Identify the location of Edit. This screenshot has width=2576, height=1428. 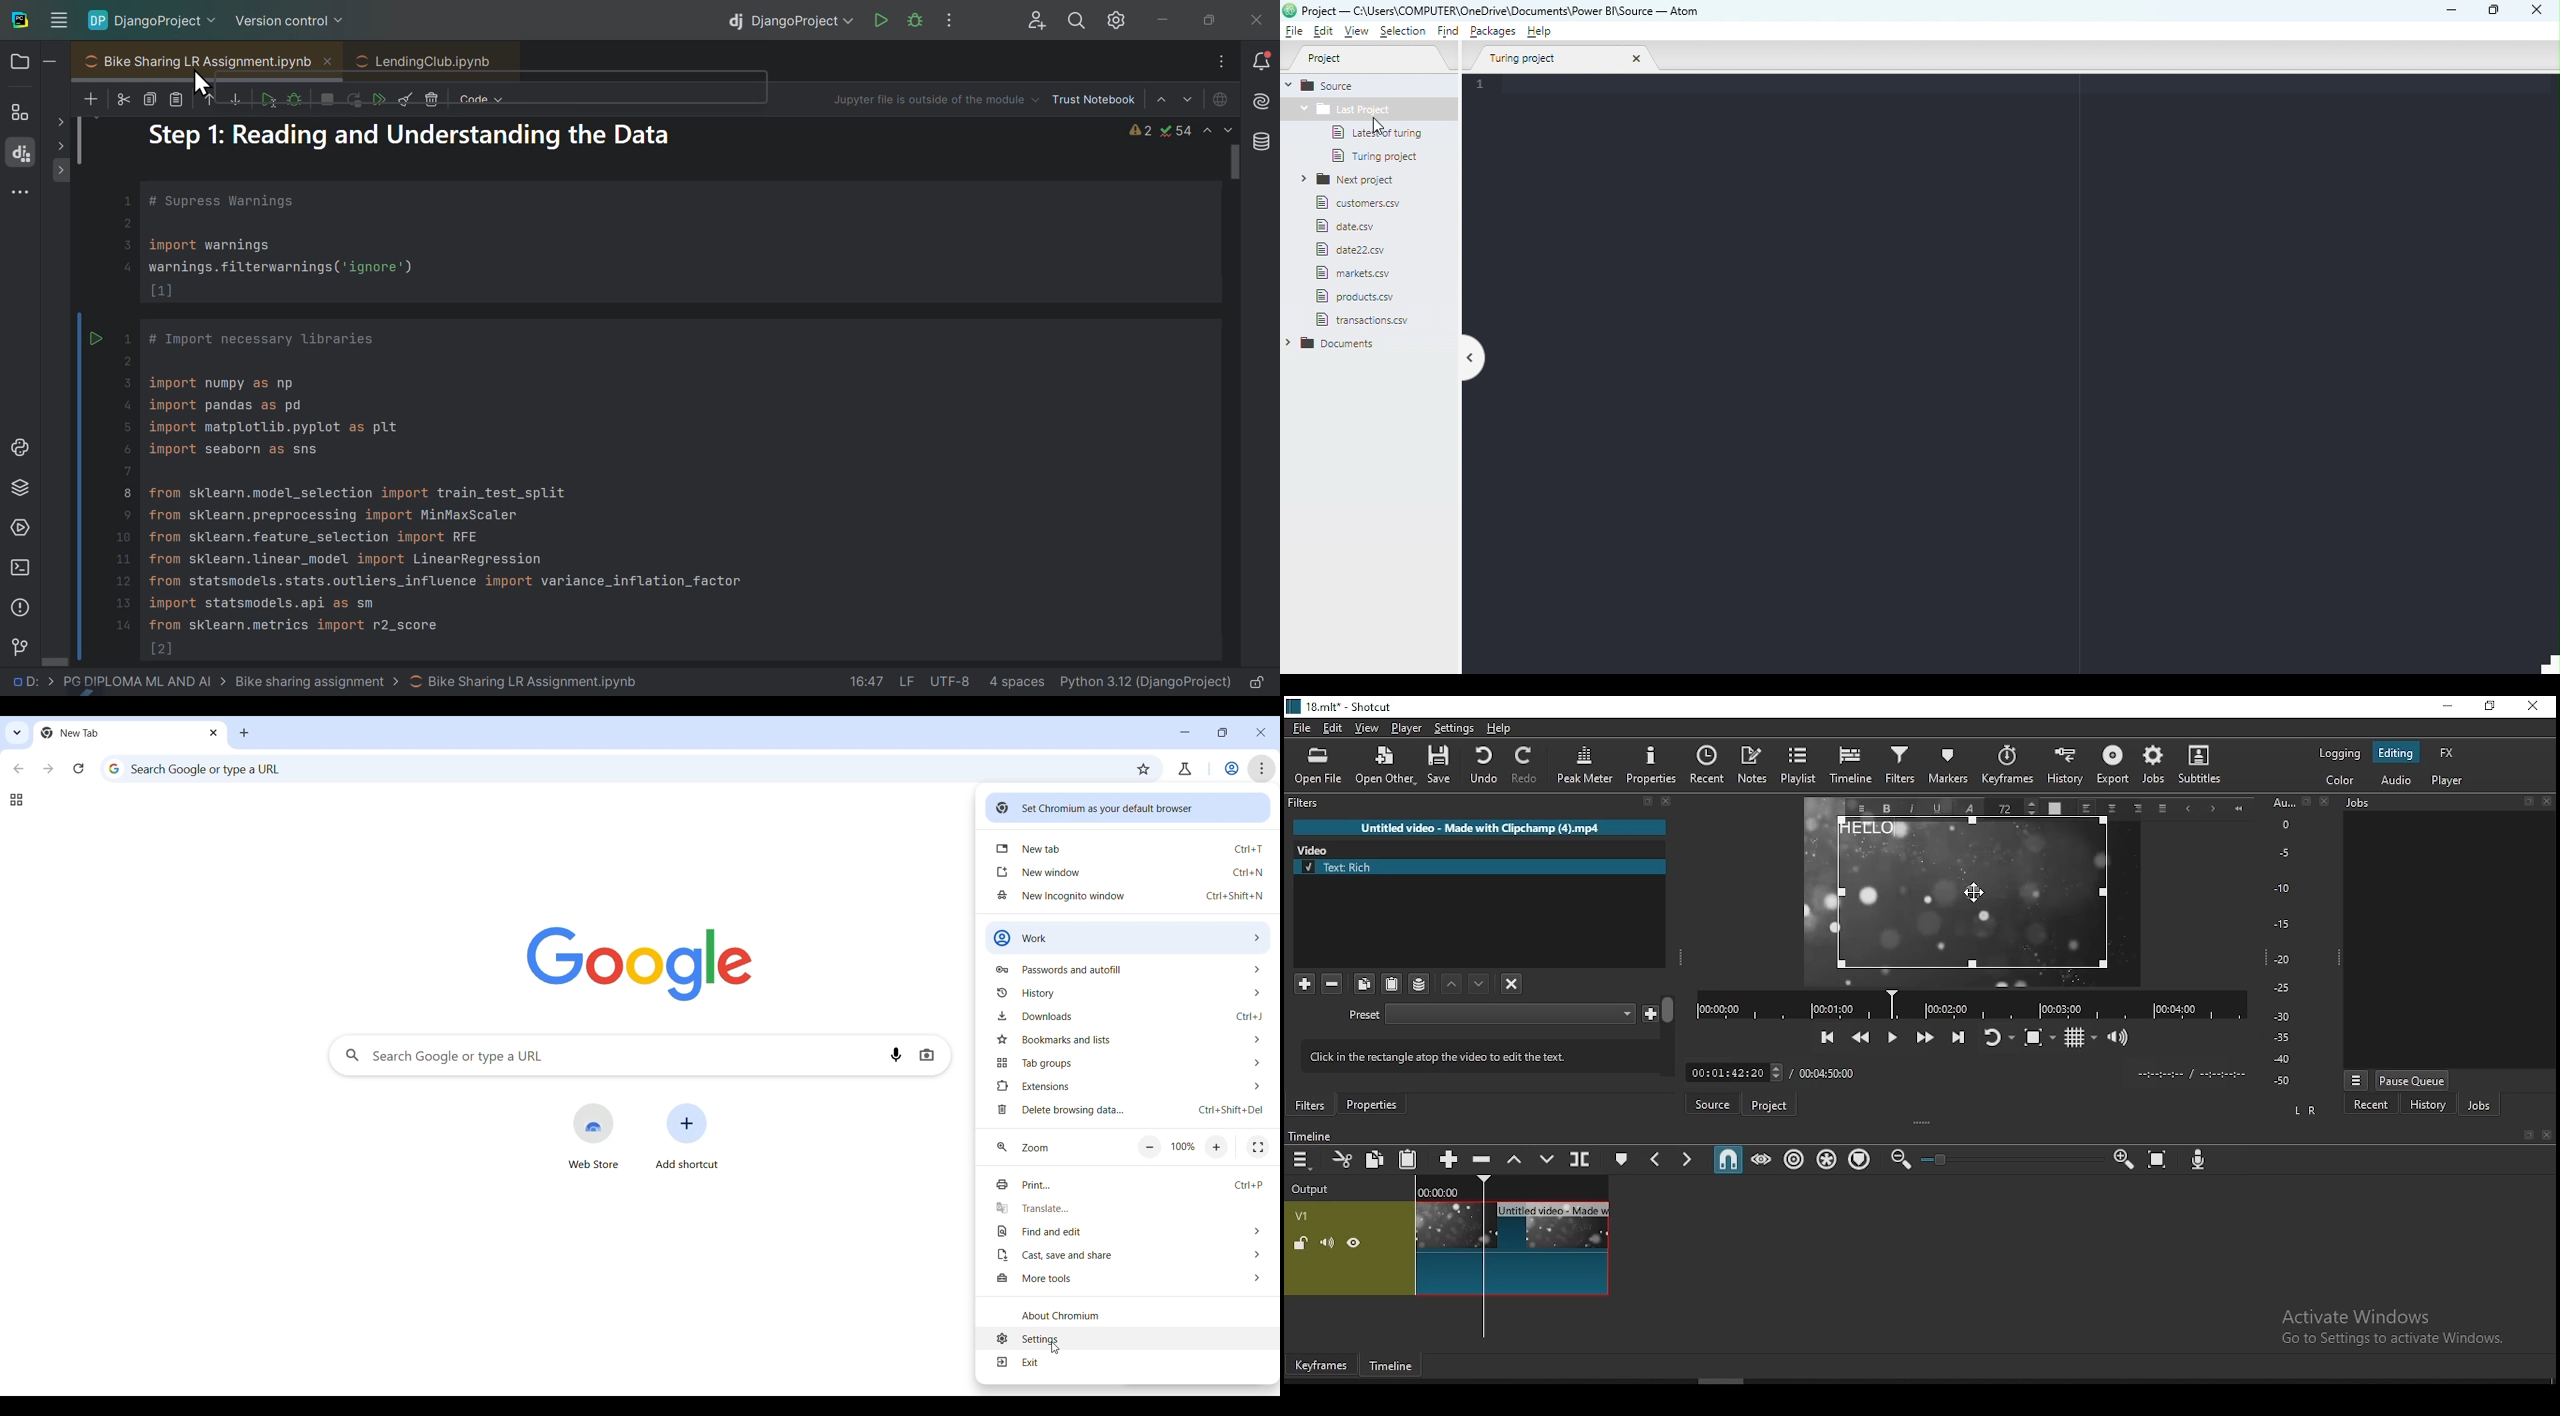
(1324, 32).